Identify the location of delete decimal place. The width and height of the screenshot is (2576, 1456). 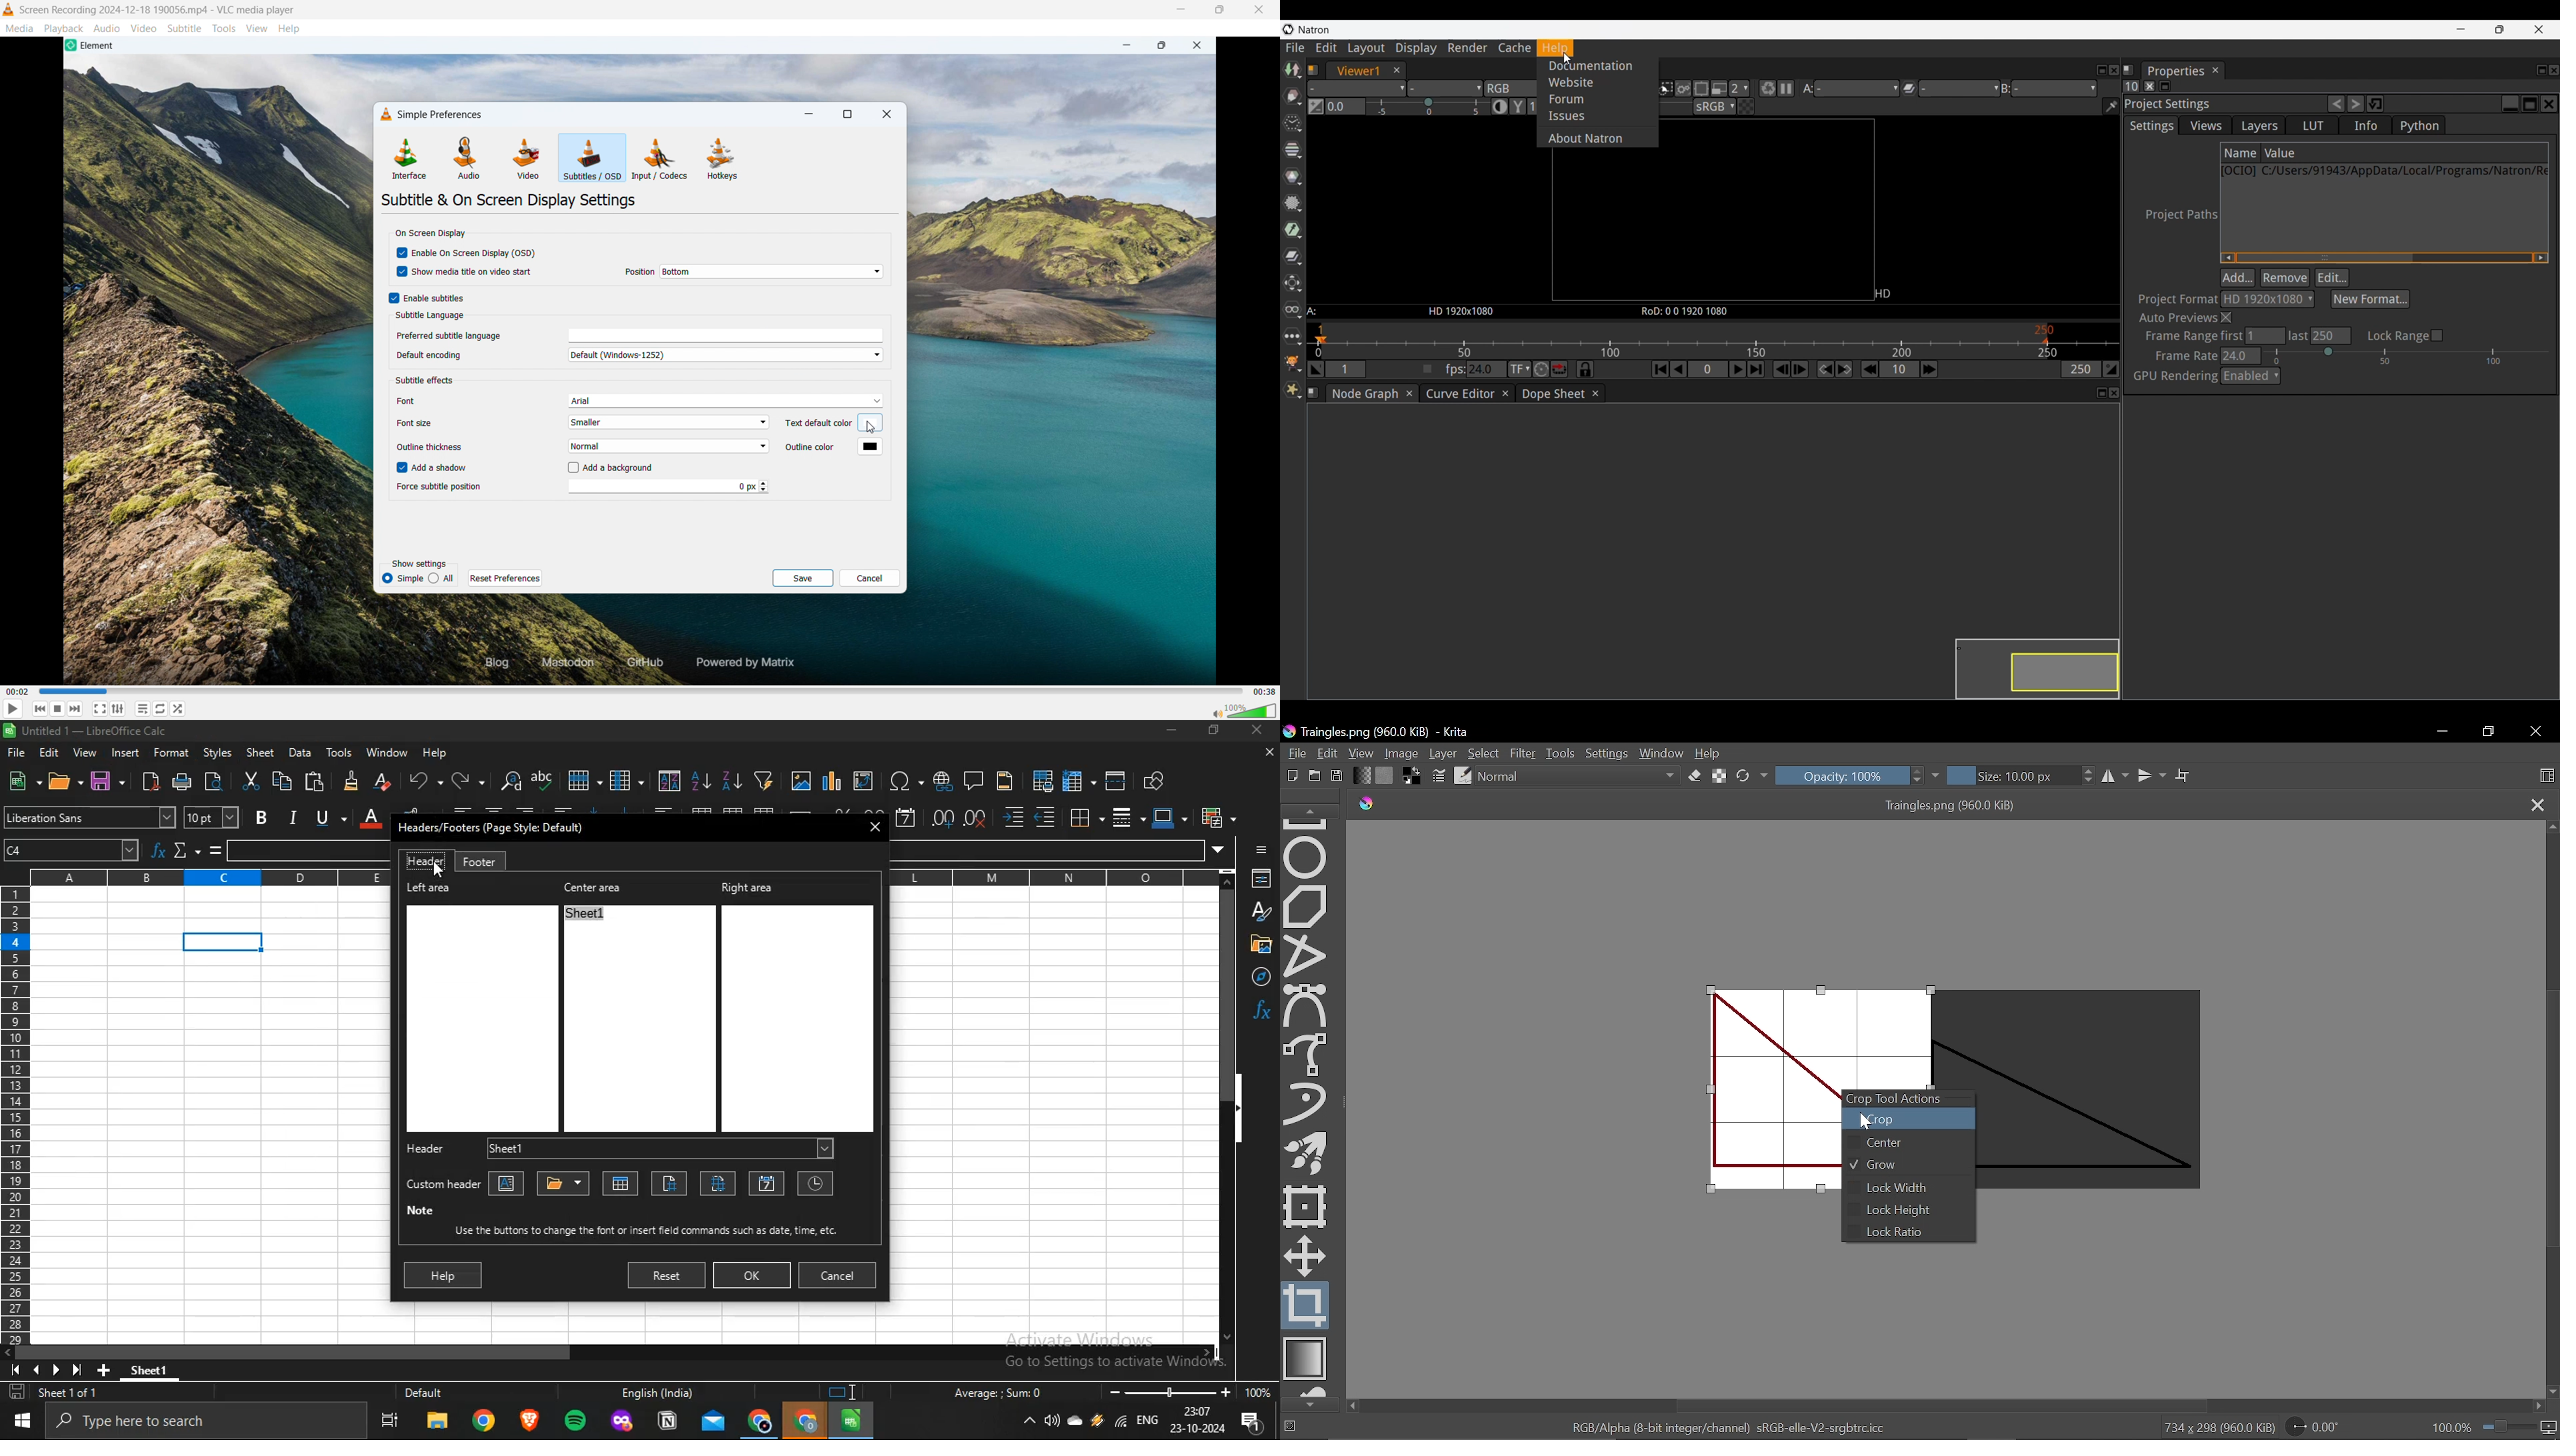
(977, 817).